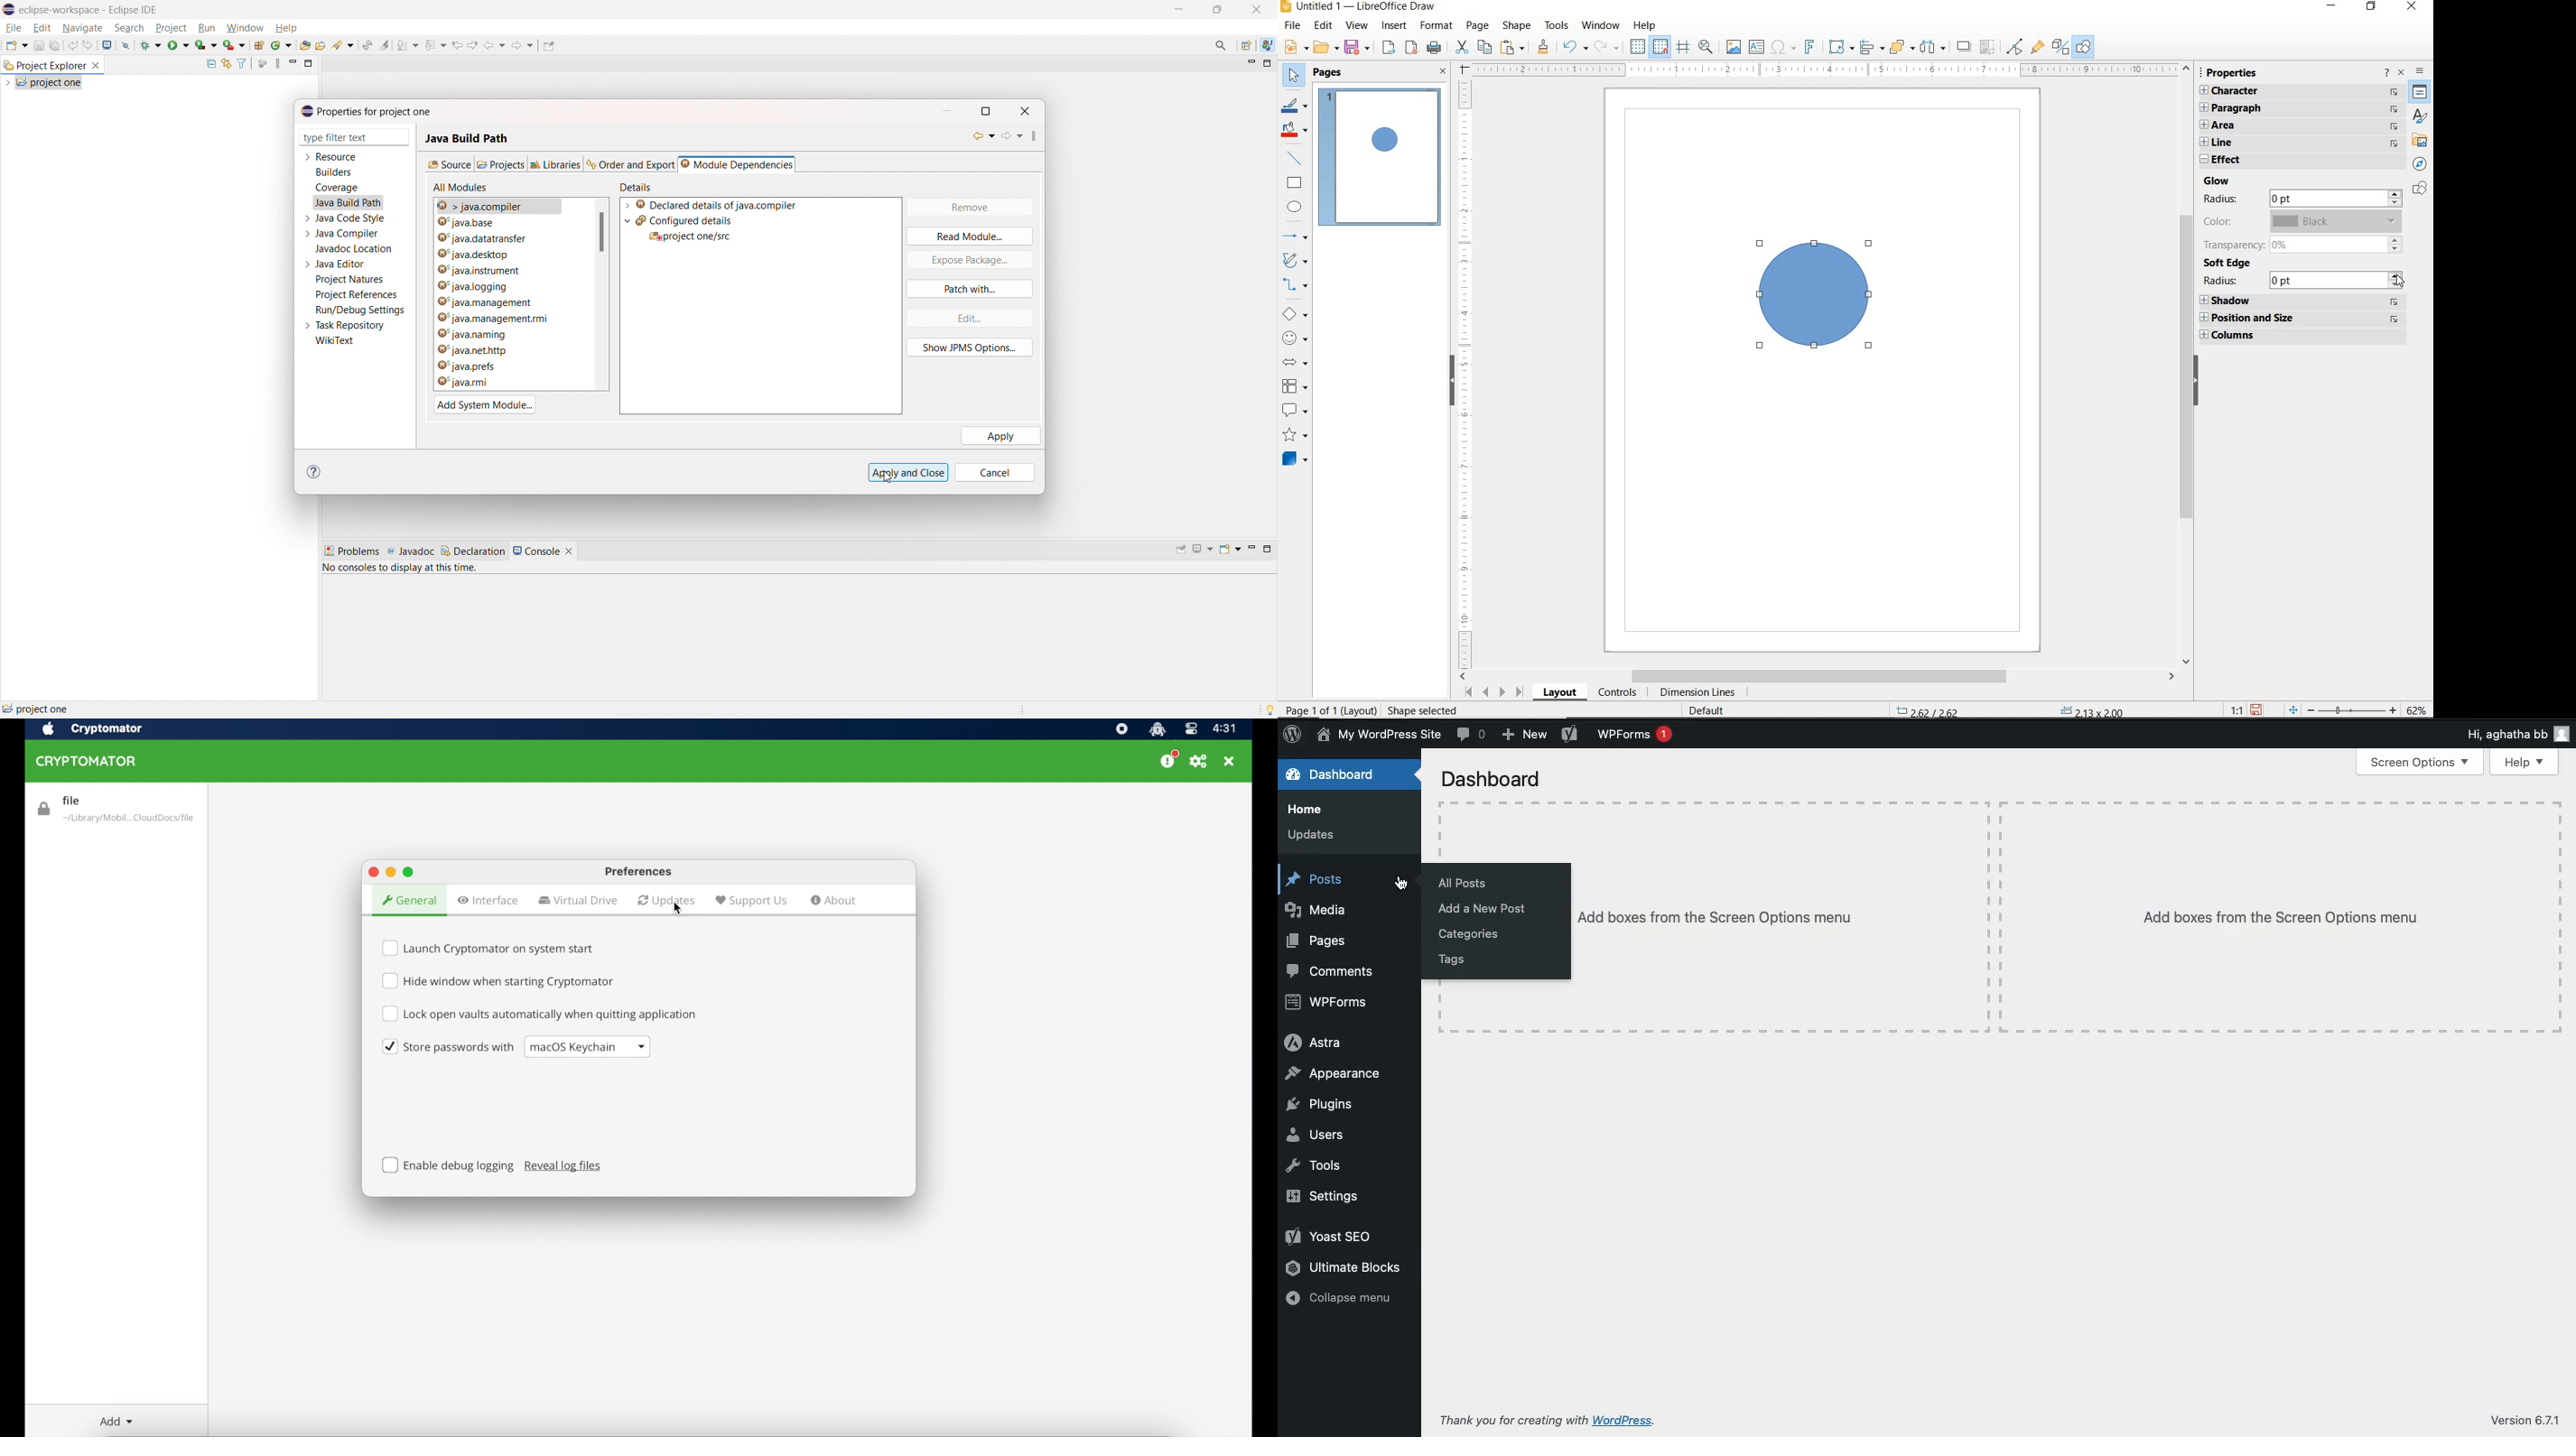 This screenshot has height=1456, width=2576. What do you see at coordinates (2204, 381) in the screenshot?
I see `HIDE` at bounding box center [2204, 381].